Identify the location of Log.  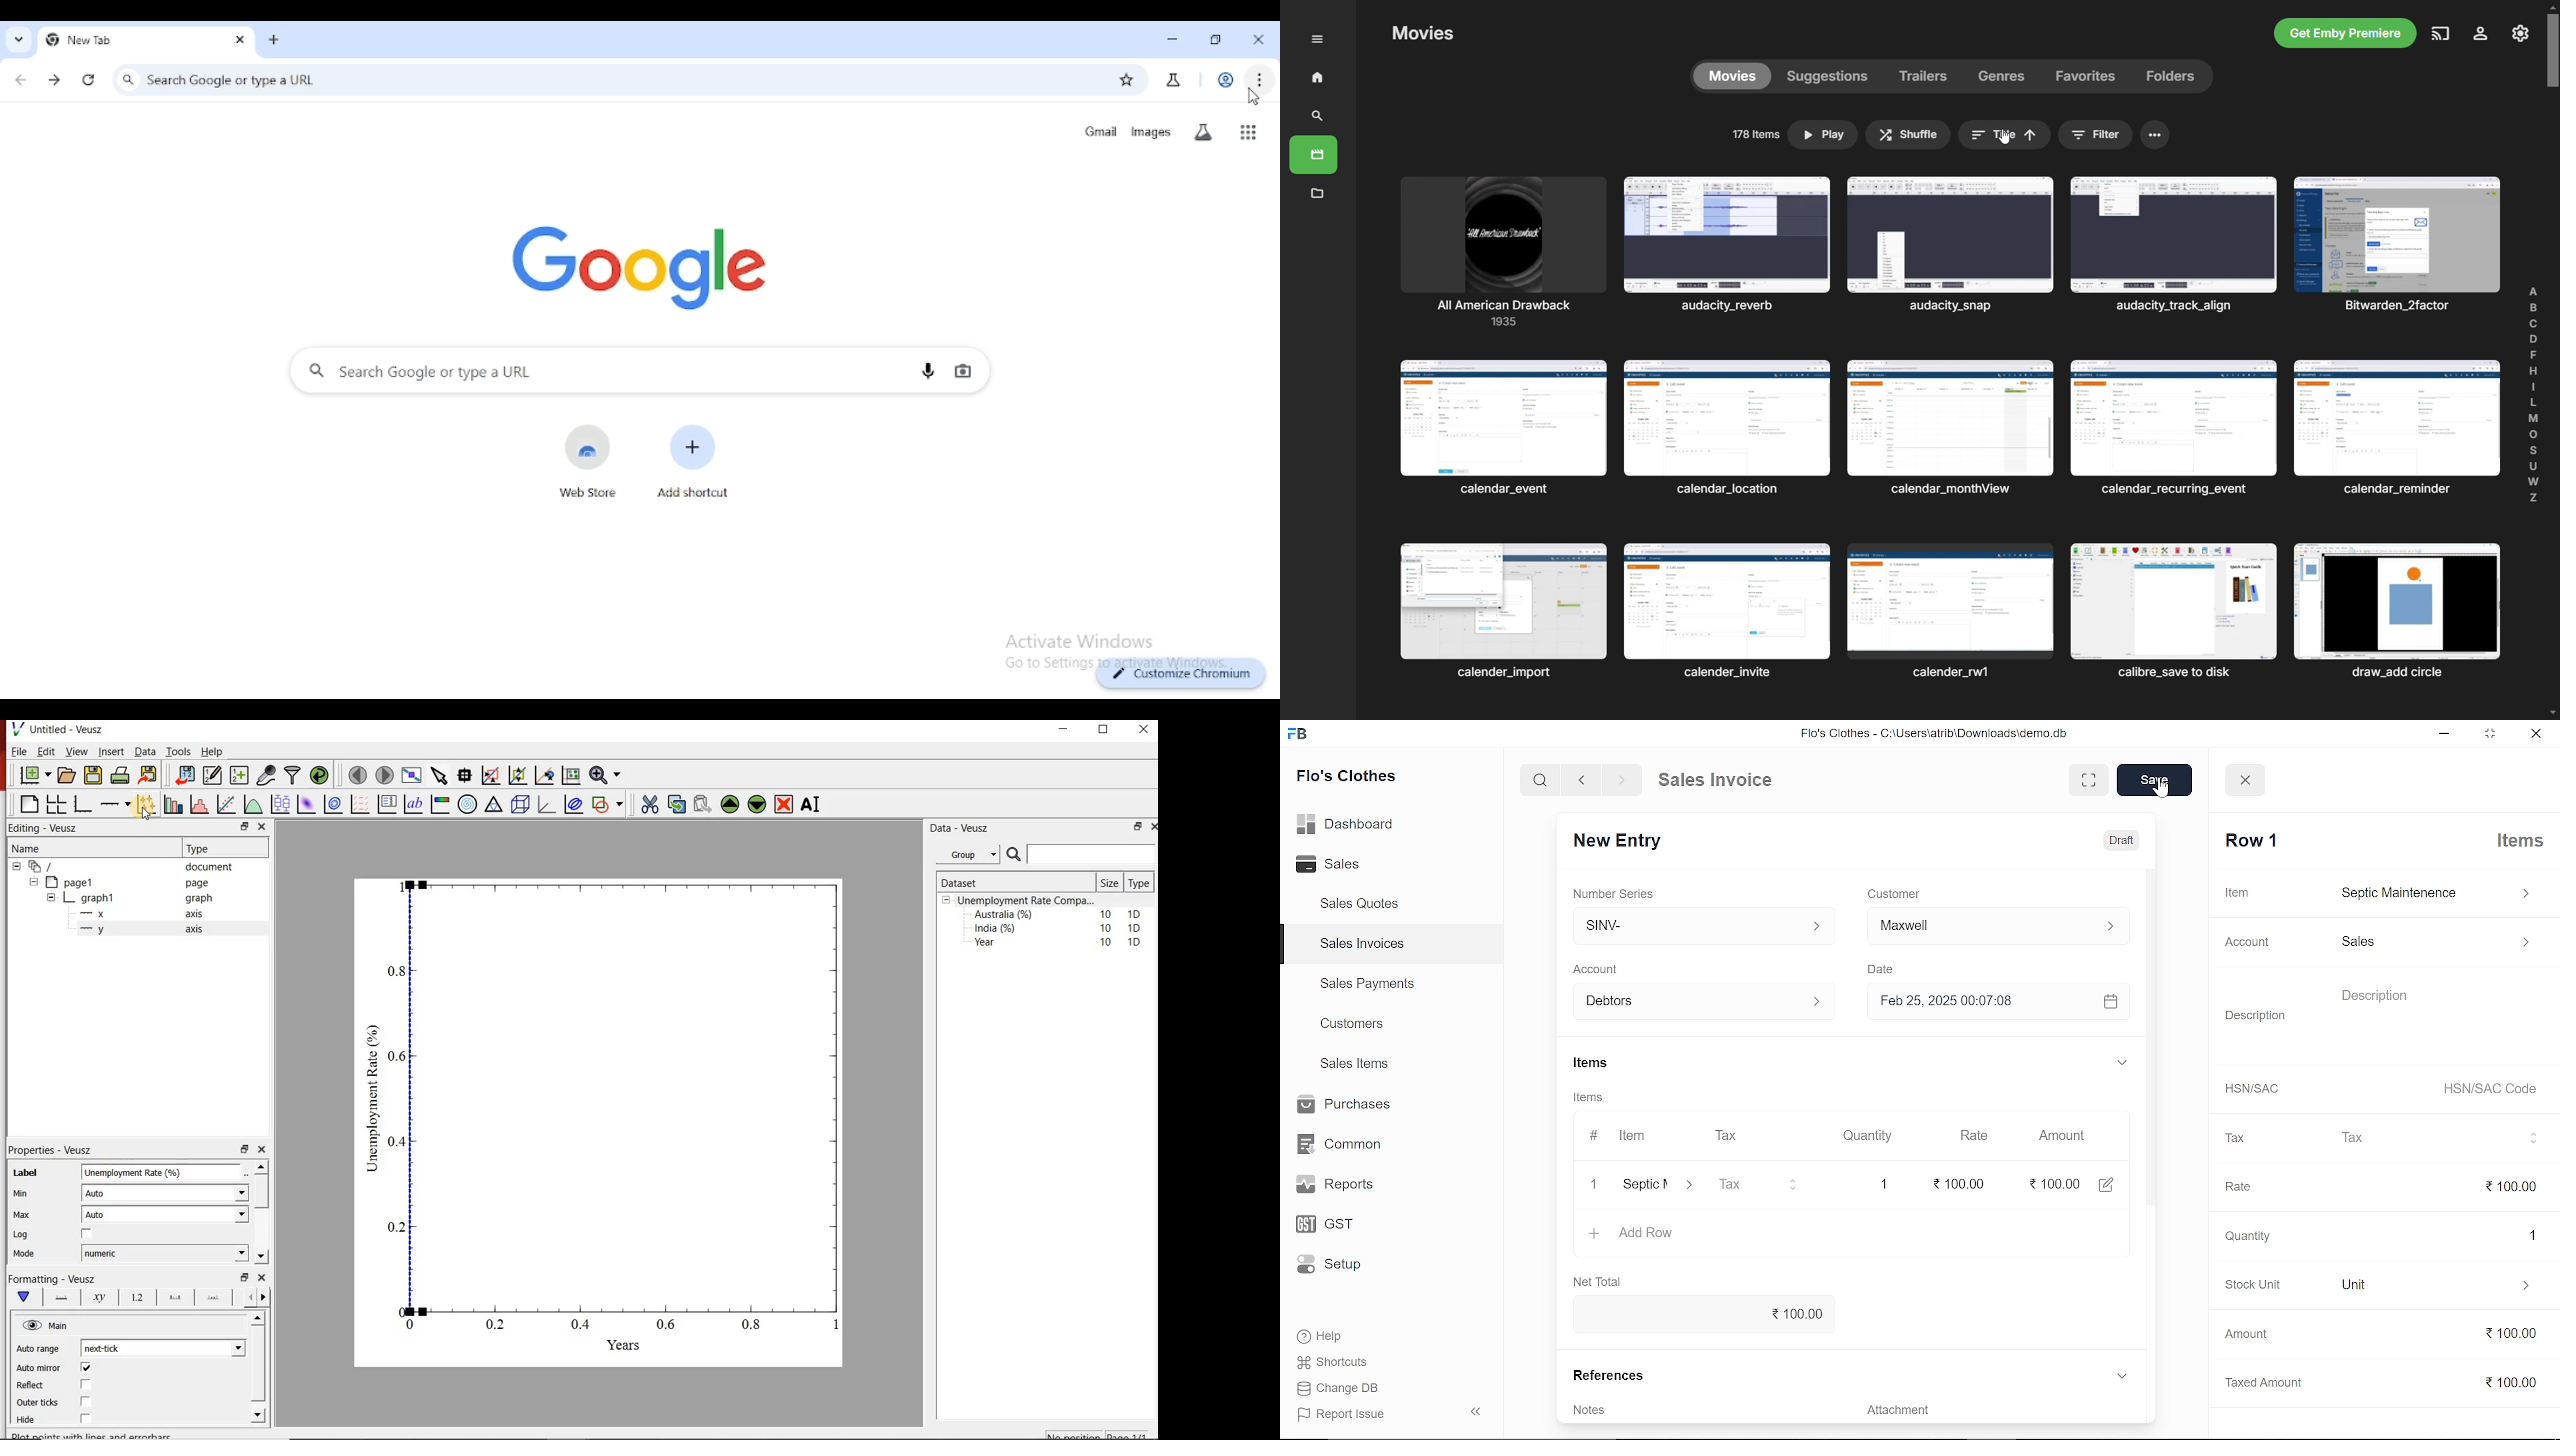
(26, 1236).